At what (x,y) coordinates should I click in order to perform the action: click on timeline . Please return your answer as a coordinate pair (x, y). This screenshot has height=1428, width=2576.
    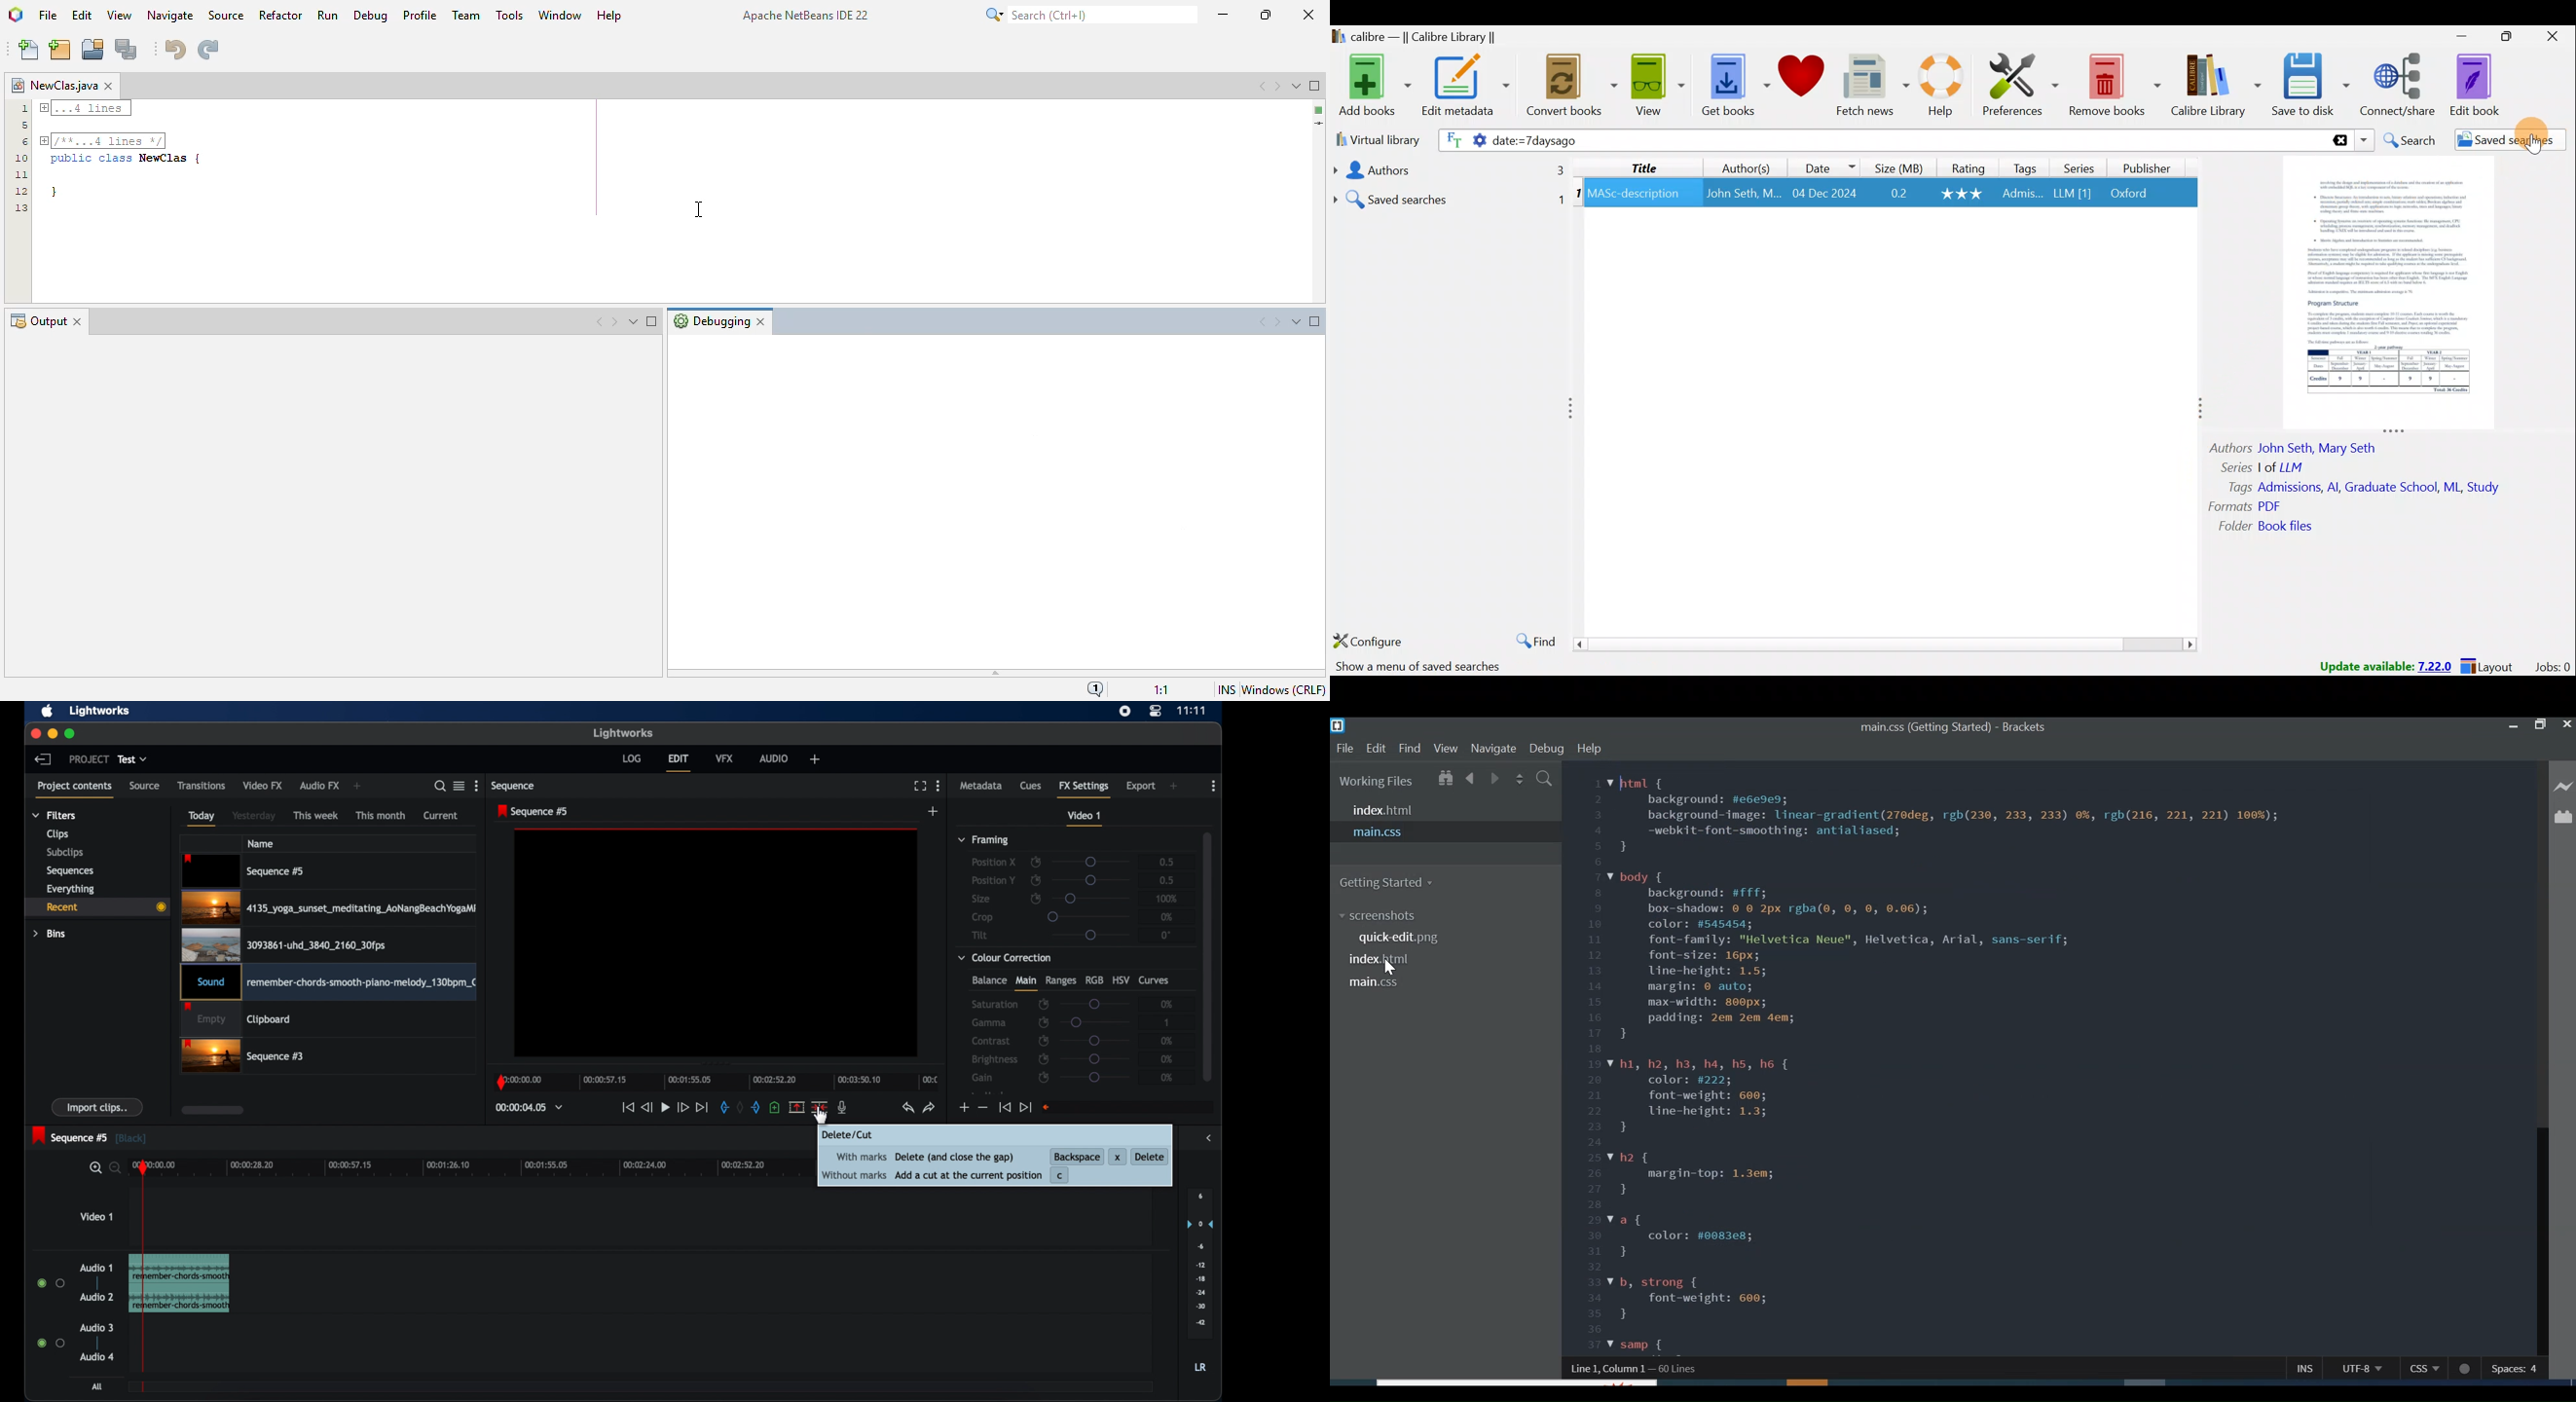
    Looking at the image, I should click on (715, 1079).